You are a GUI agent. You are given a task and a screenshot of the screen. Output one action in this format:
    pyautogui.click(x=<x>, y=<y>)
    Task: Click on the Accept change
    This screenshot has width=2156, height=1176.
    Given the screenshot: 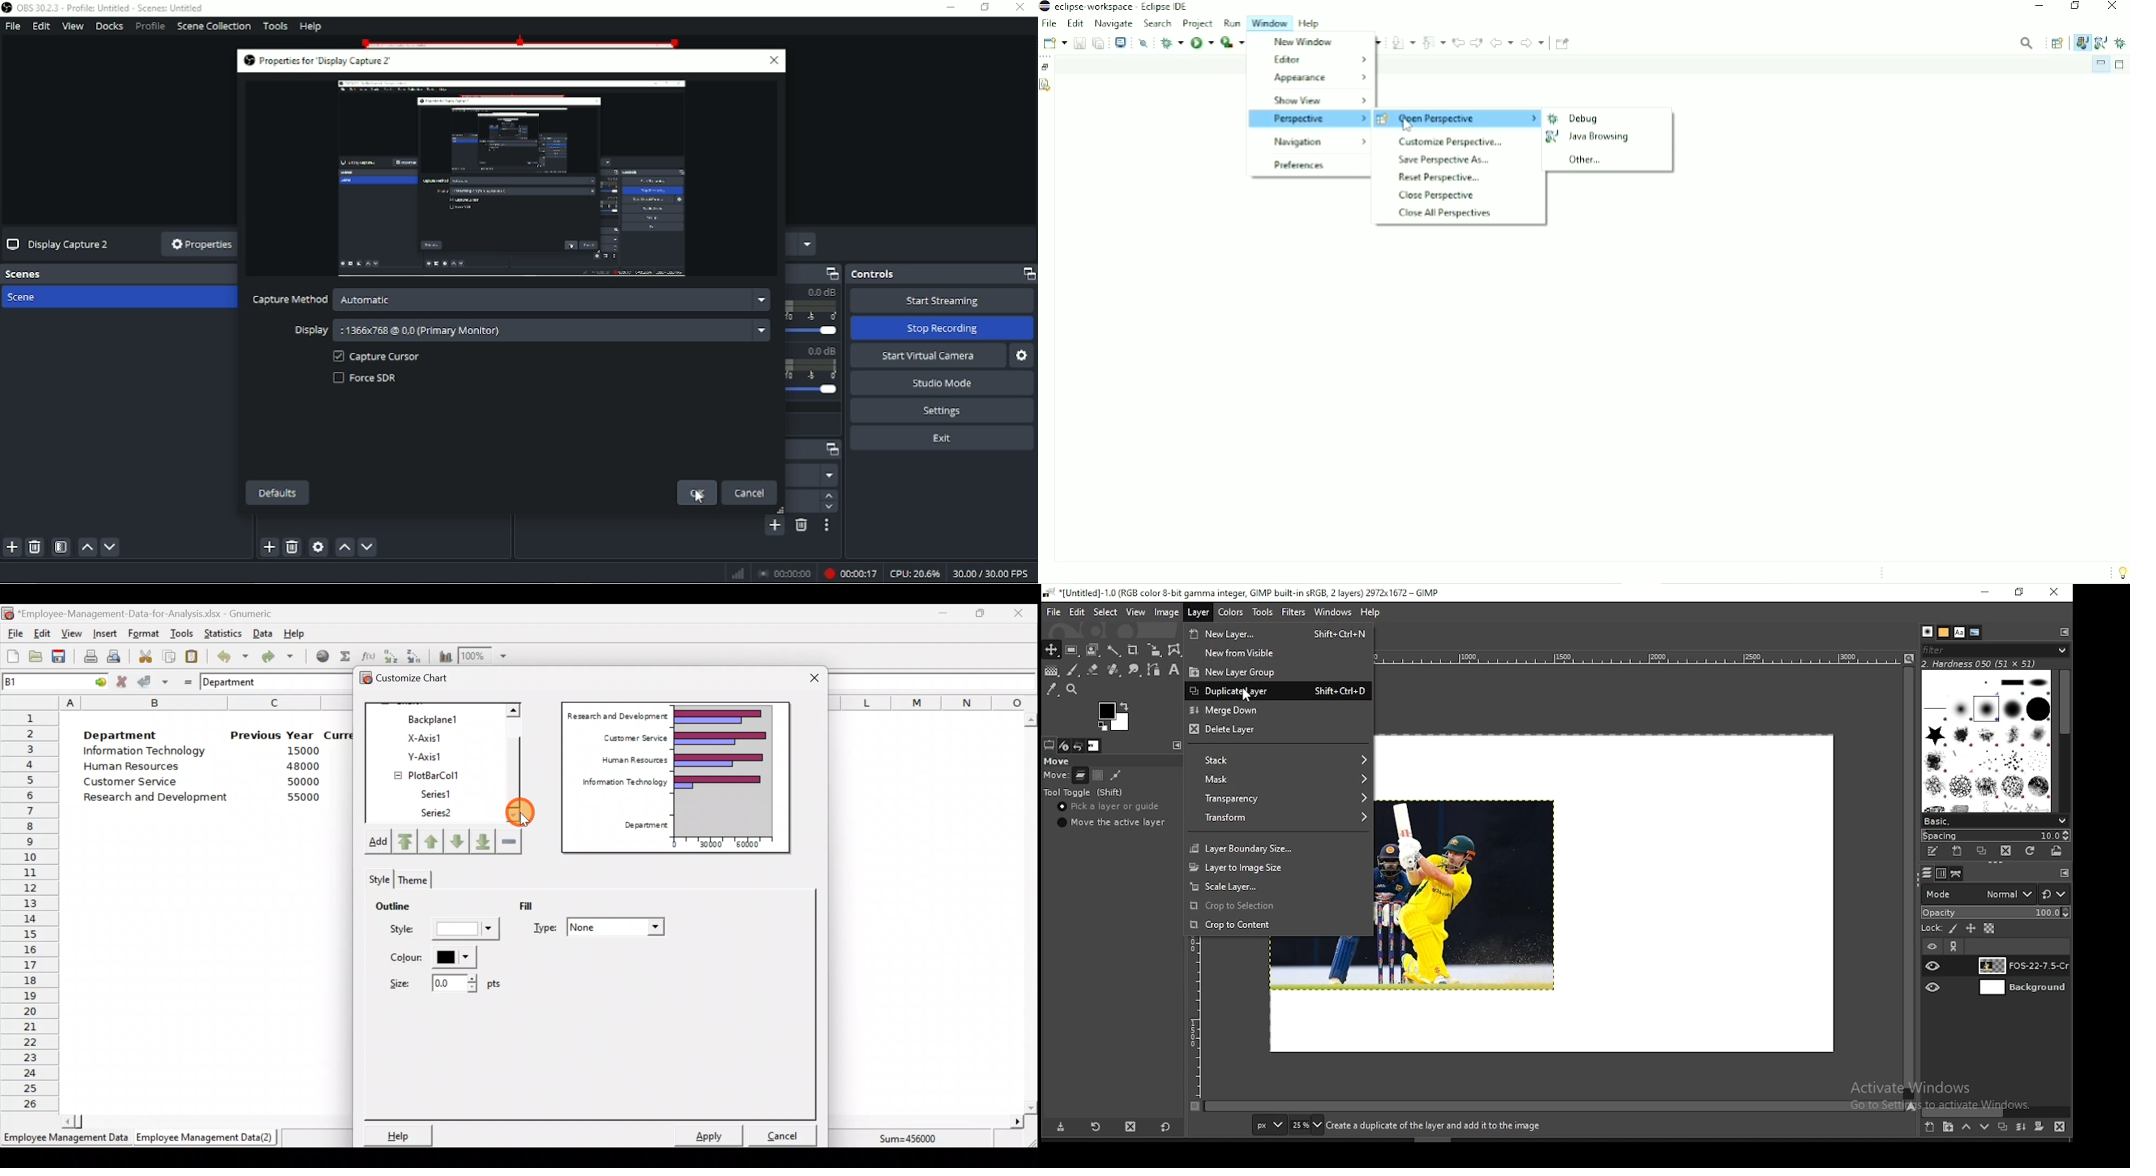 What is the action you would take?
    pyautogui.click(x=153, y=681)
    